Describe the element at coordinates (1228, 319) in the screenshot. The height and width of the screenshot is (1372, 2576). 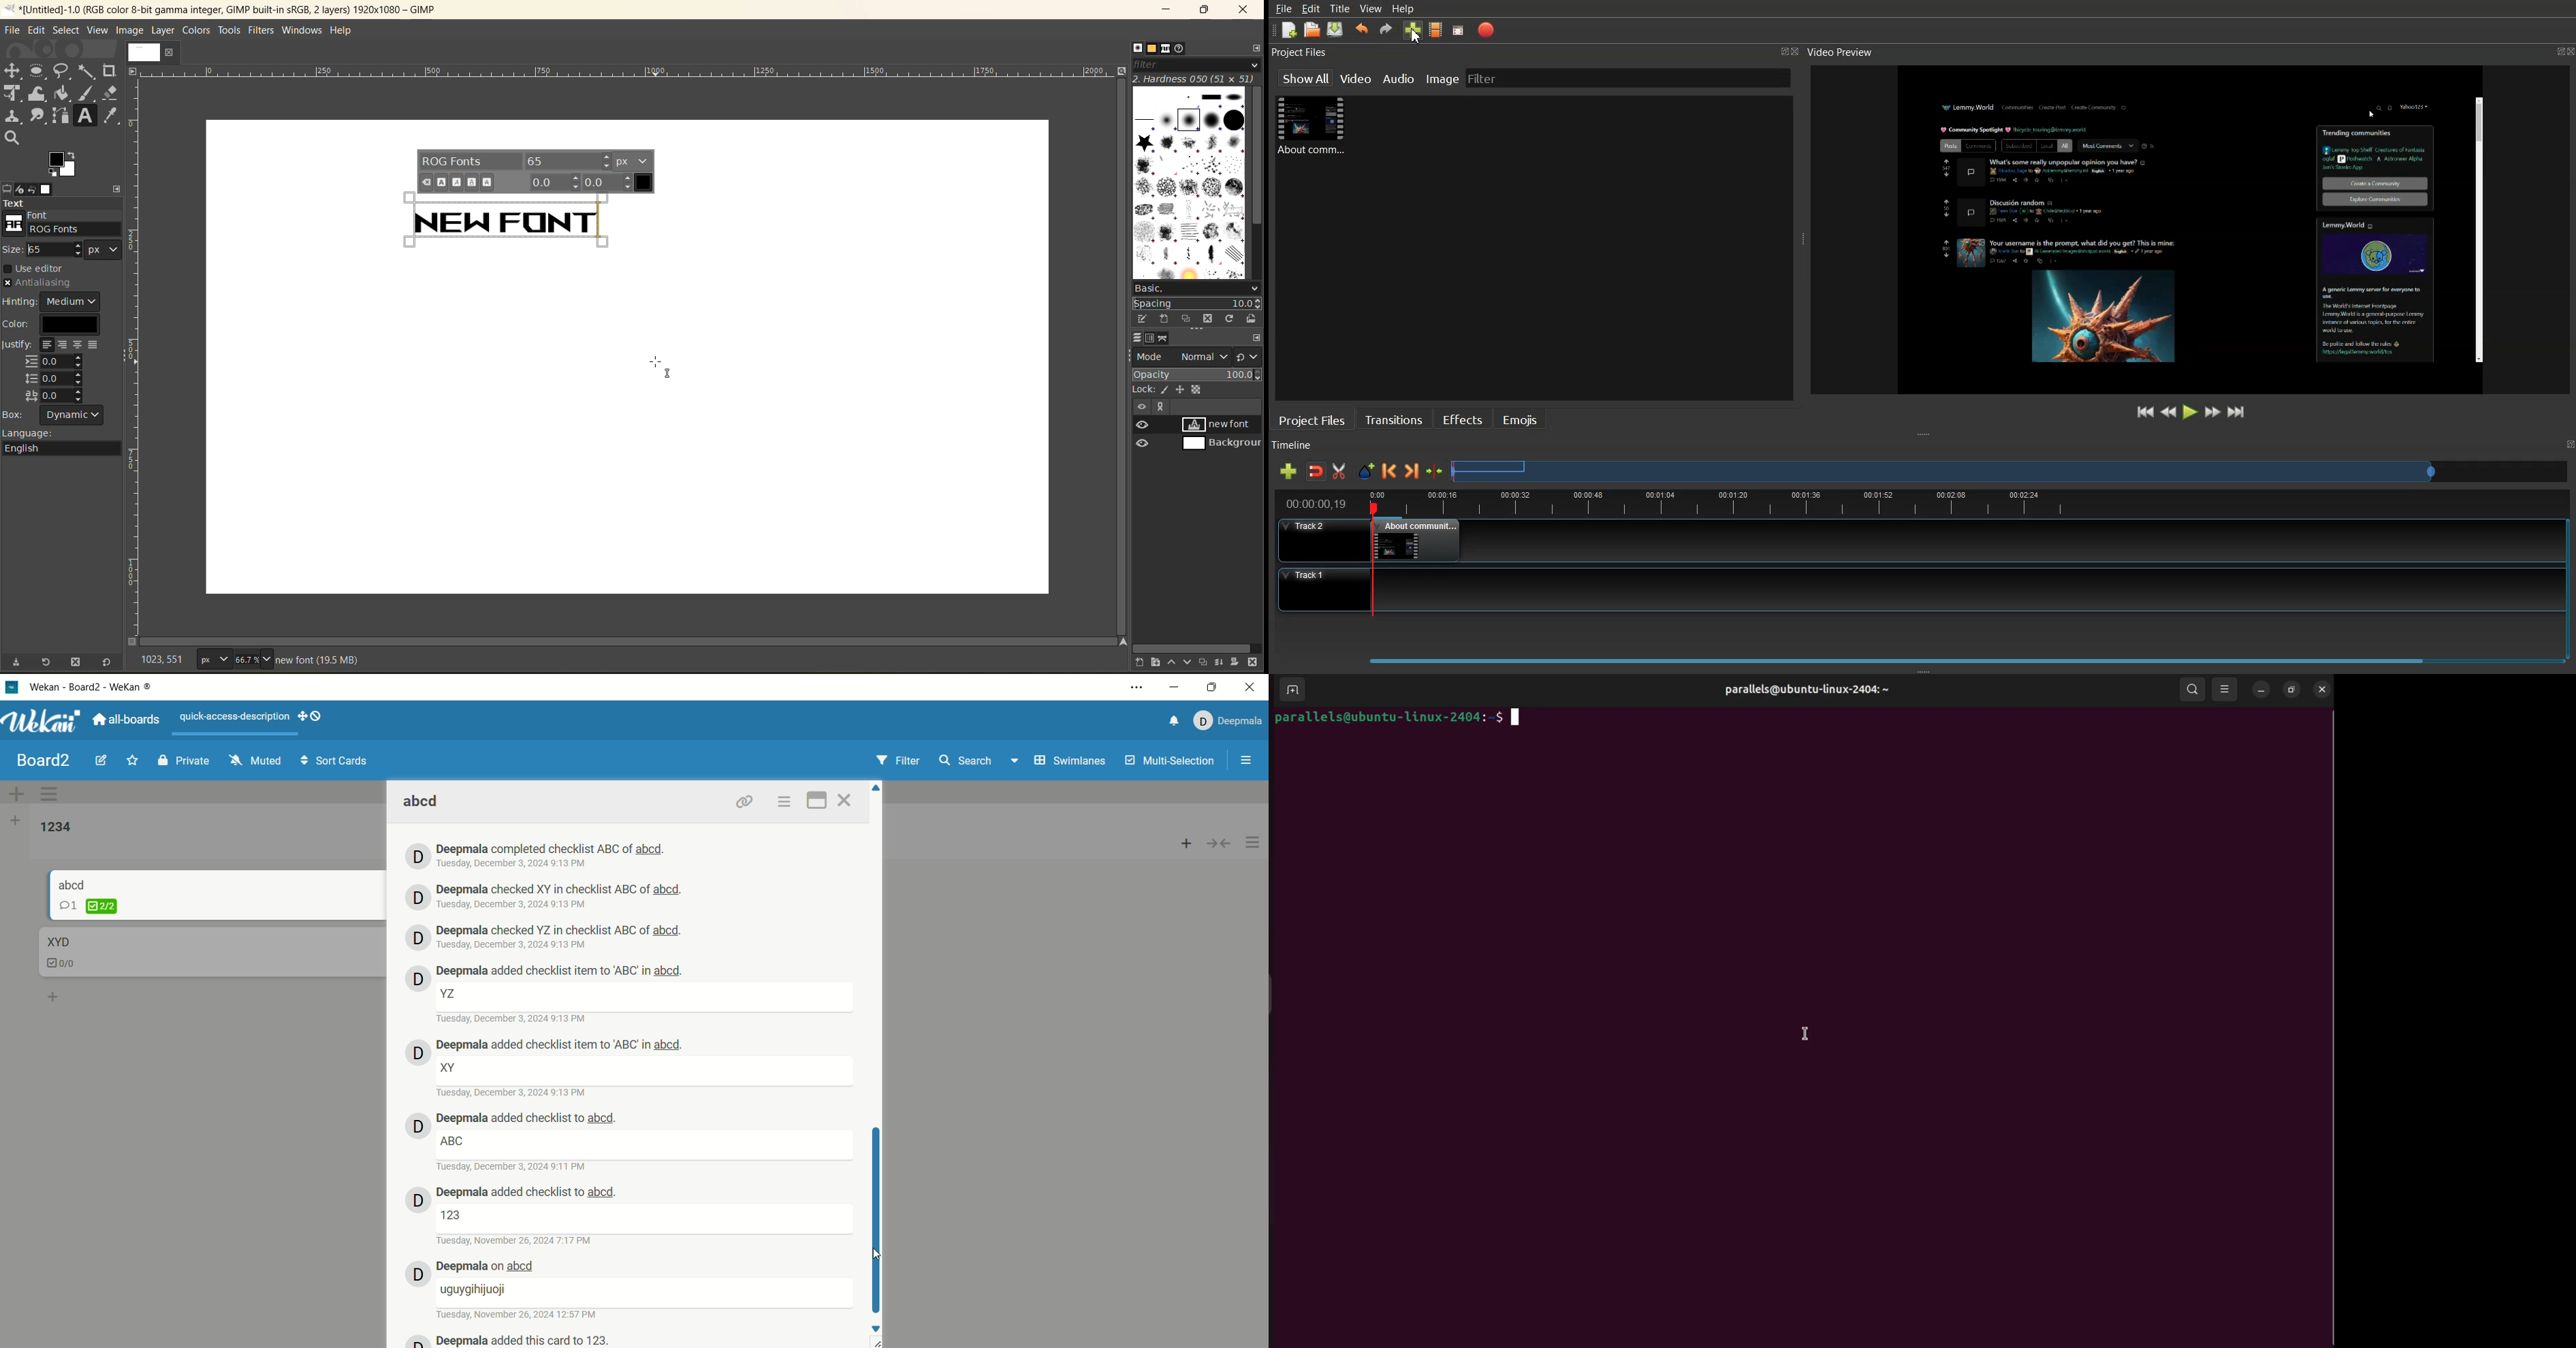
I see `refresh brushes` at that location.